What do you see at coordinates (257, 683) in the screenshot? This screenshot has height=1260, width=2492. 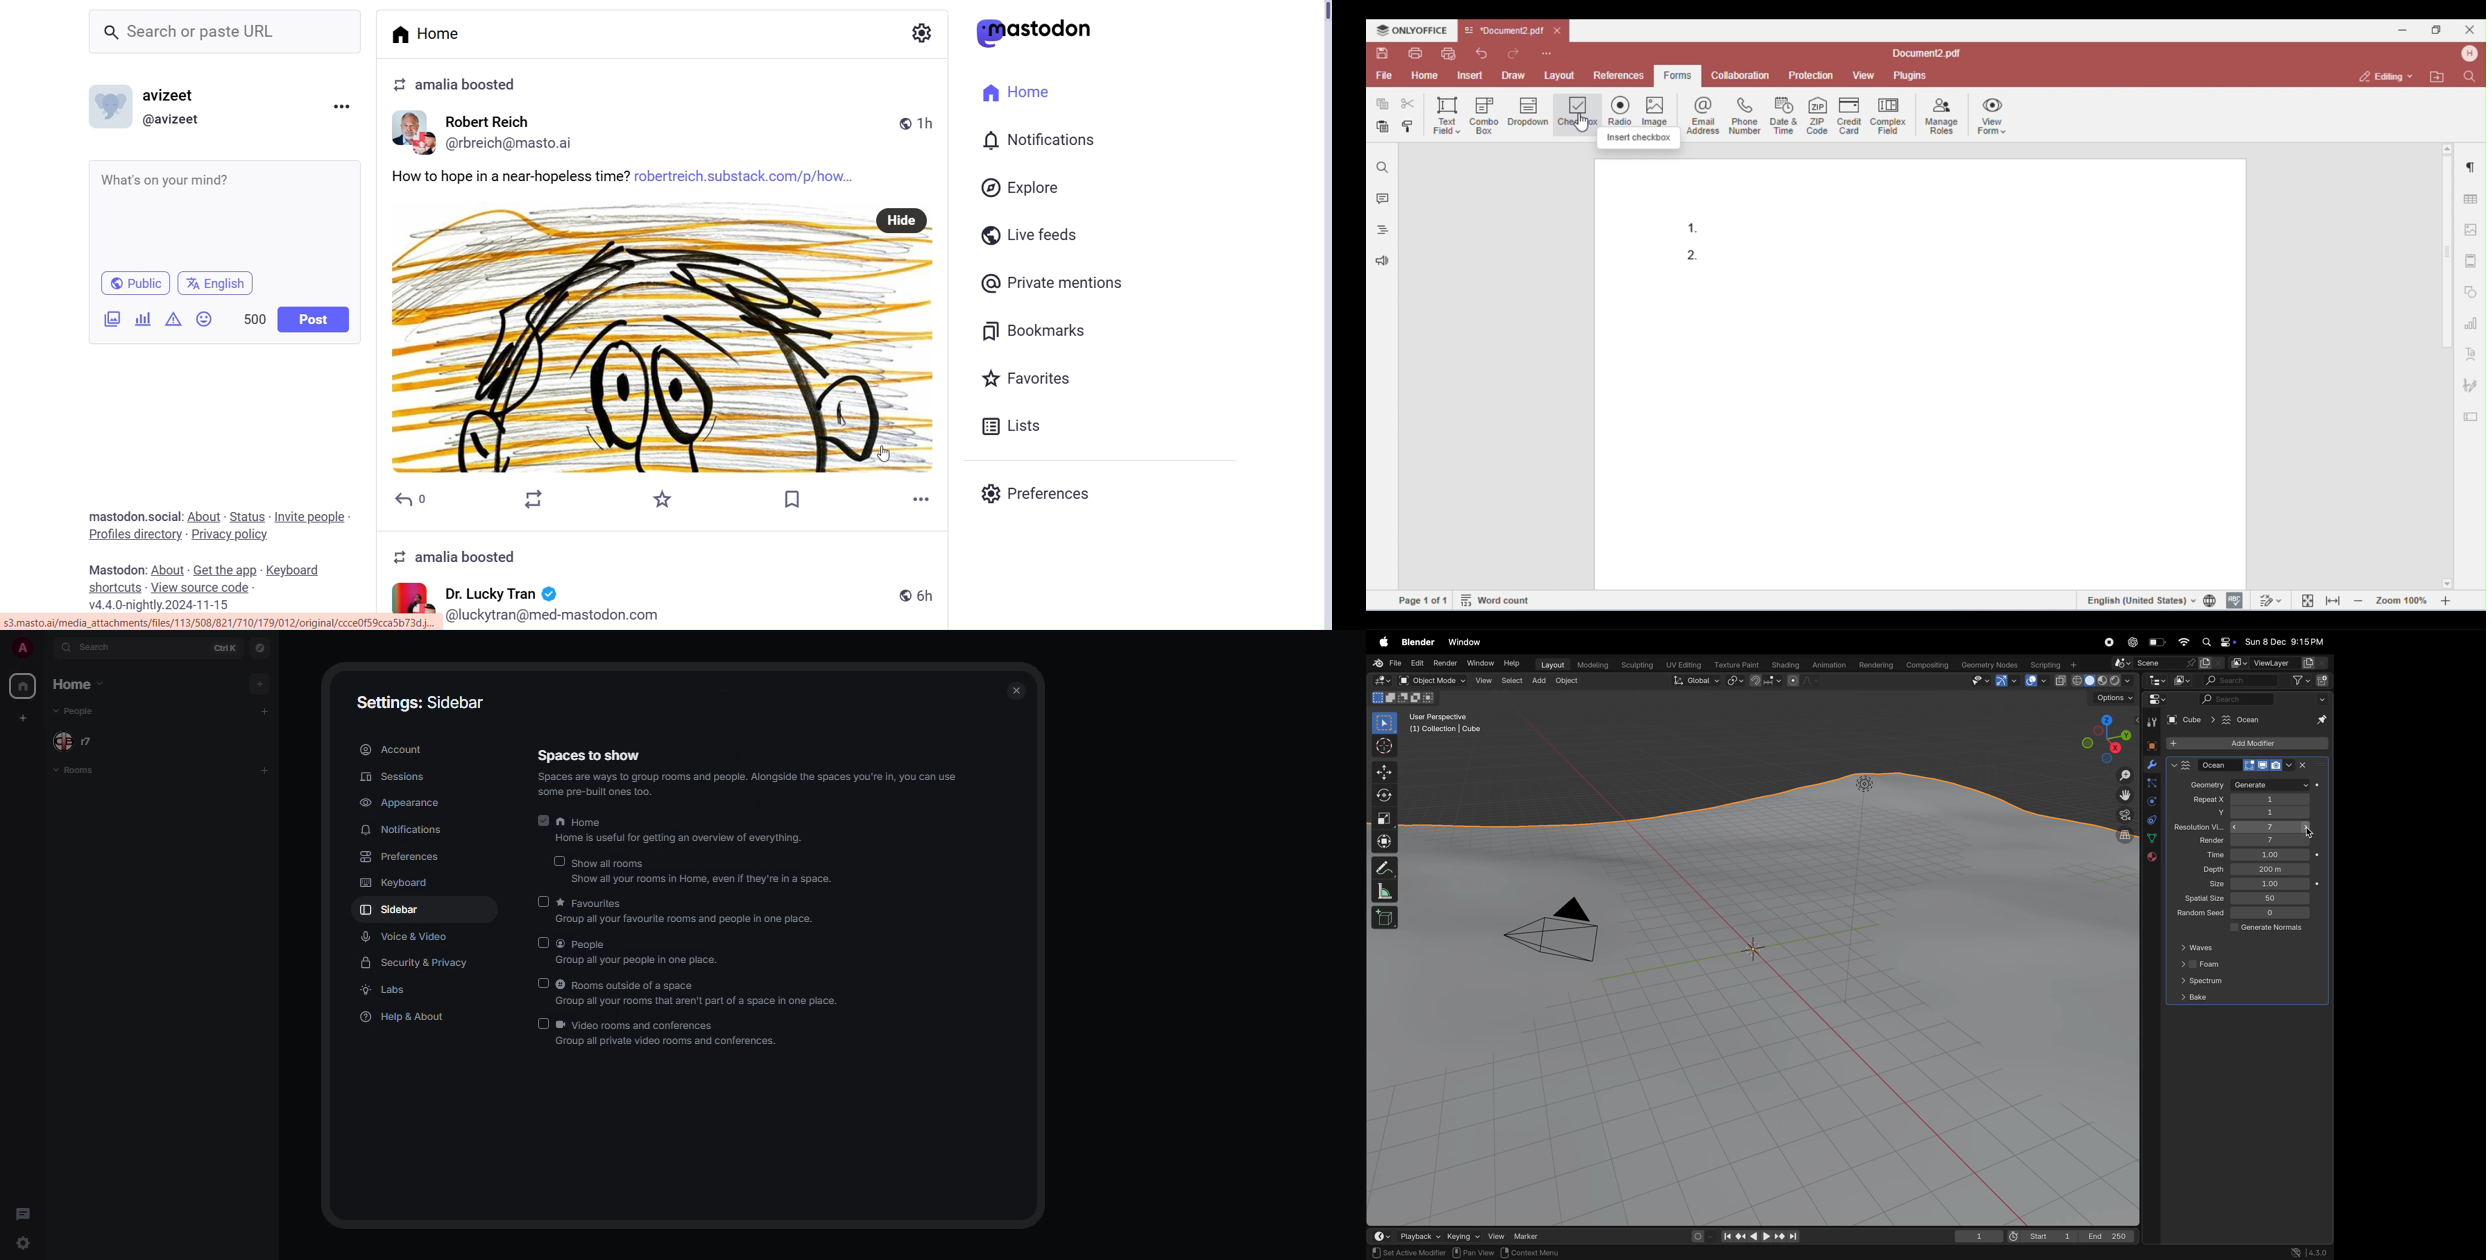 I see `add` at bounding box center [257, 683].